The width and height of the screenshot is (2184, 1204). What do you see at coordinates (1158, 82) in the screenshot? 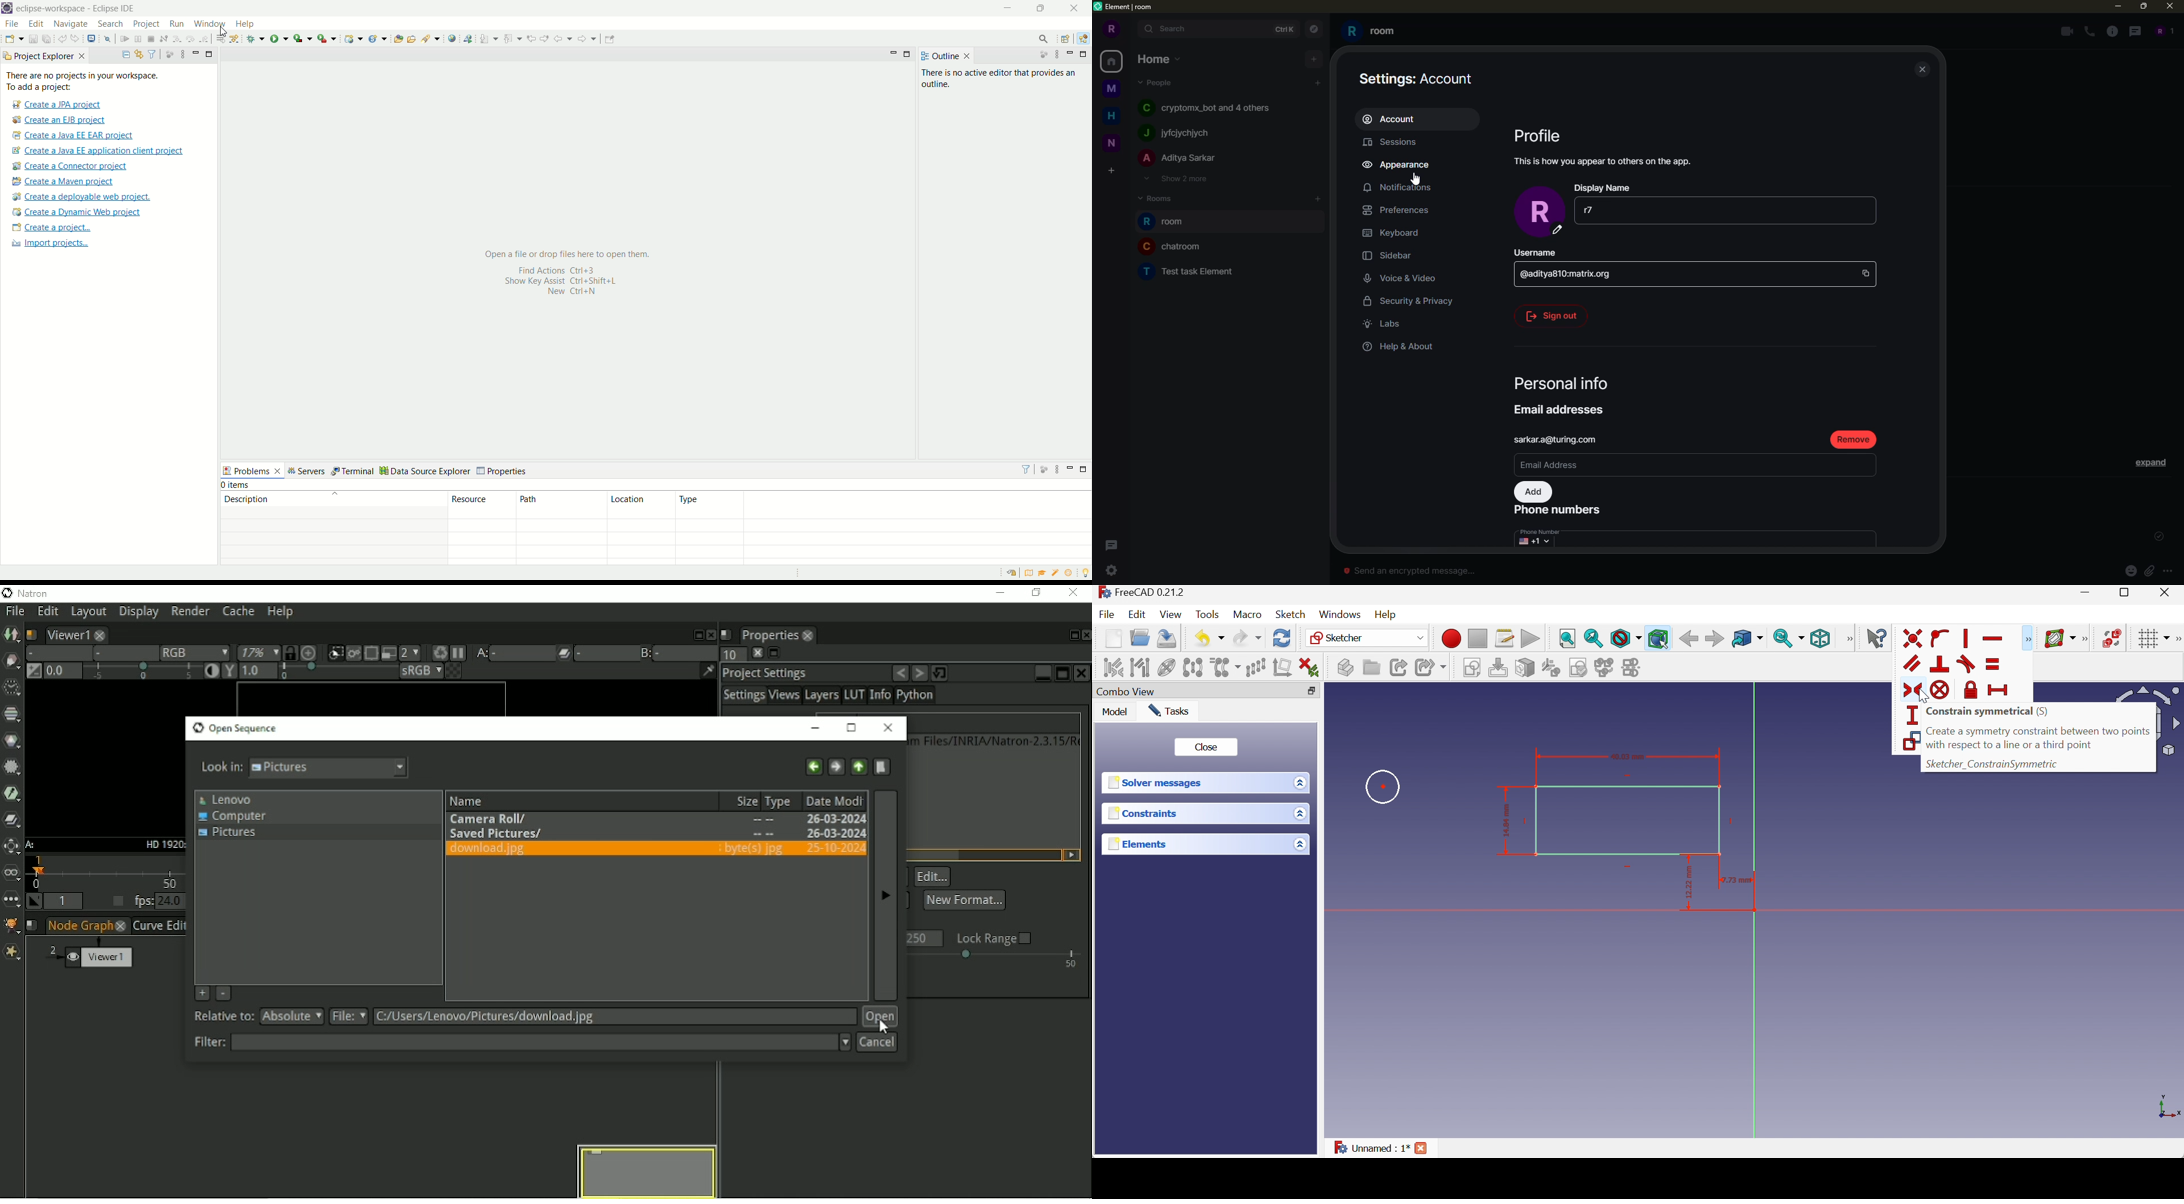
I see `people` at bounding box center [1158, 82].